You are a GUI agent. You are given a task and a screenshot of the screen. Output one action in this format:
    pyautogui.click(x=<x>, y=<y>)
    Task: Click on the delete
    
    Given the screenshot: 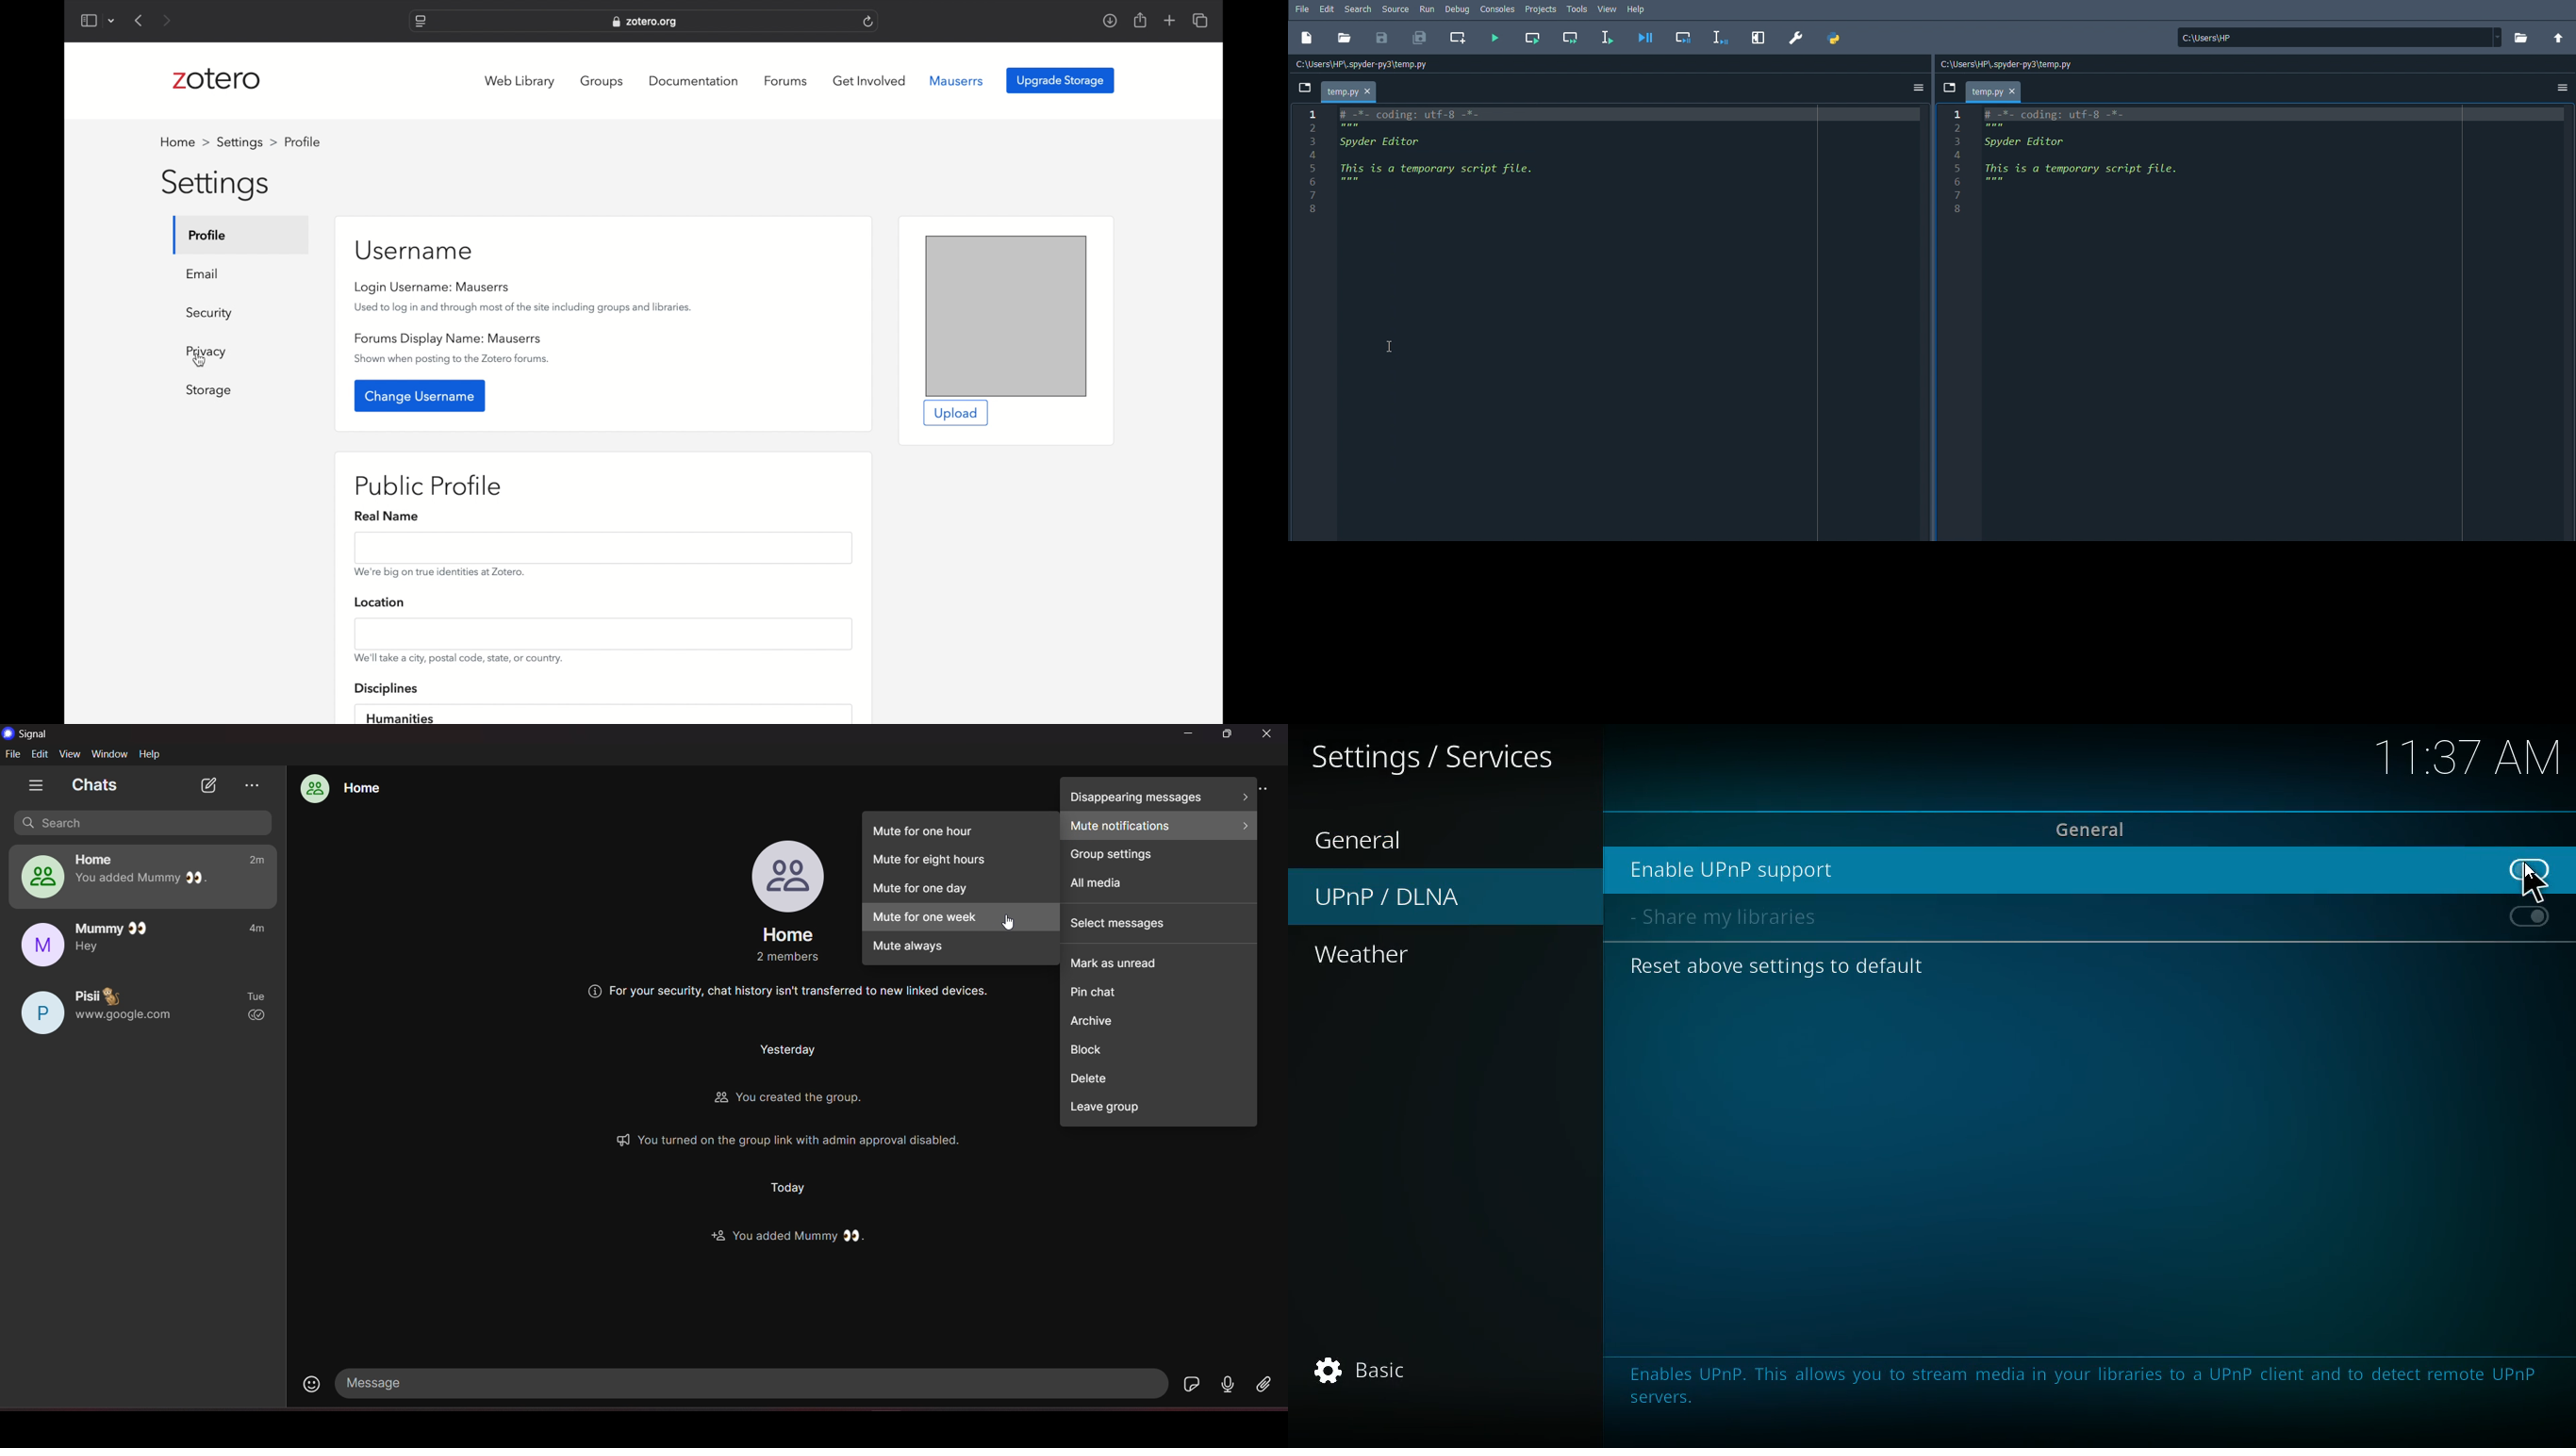 What is the action you would take?
    pyautogui.click(x=1157, y=1086)
    